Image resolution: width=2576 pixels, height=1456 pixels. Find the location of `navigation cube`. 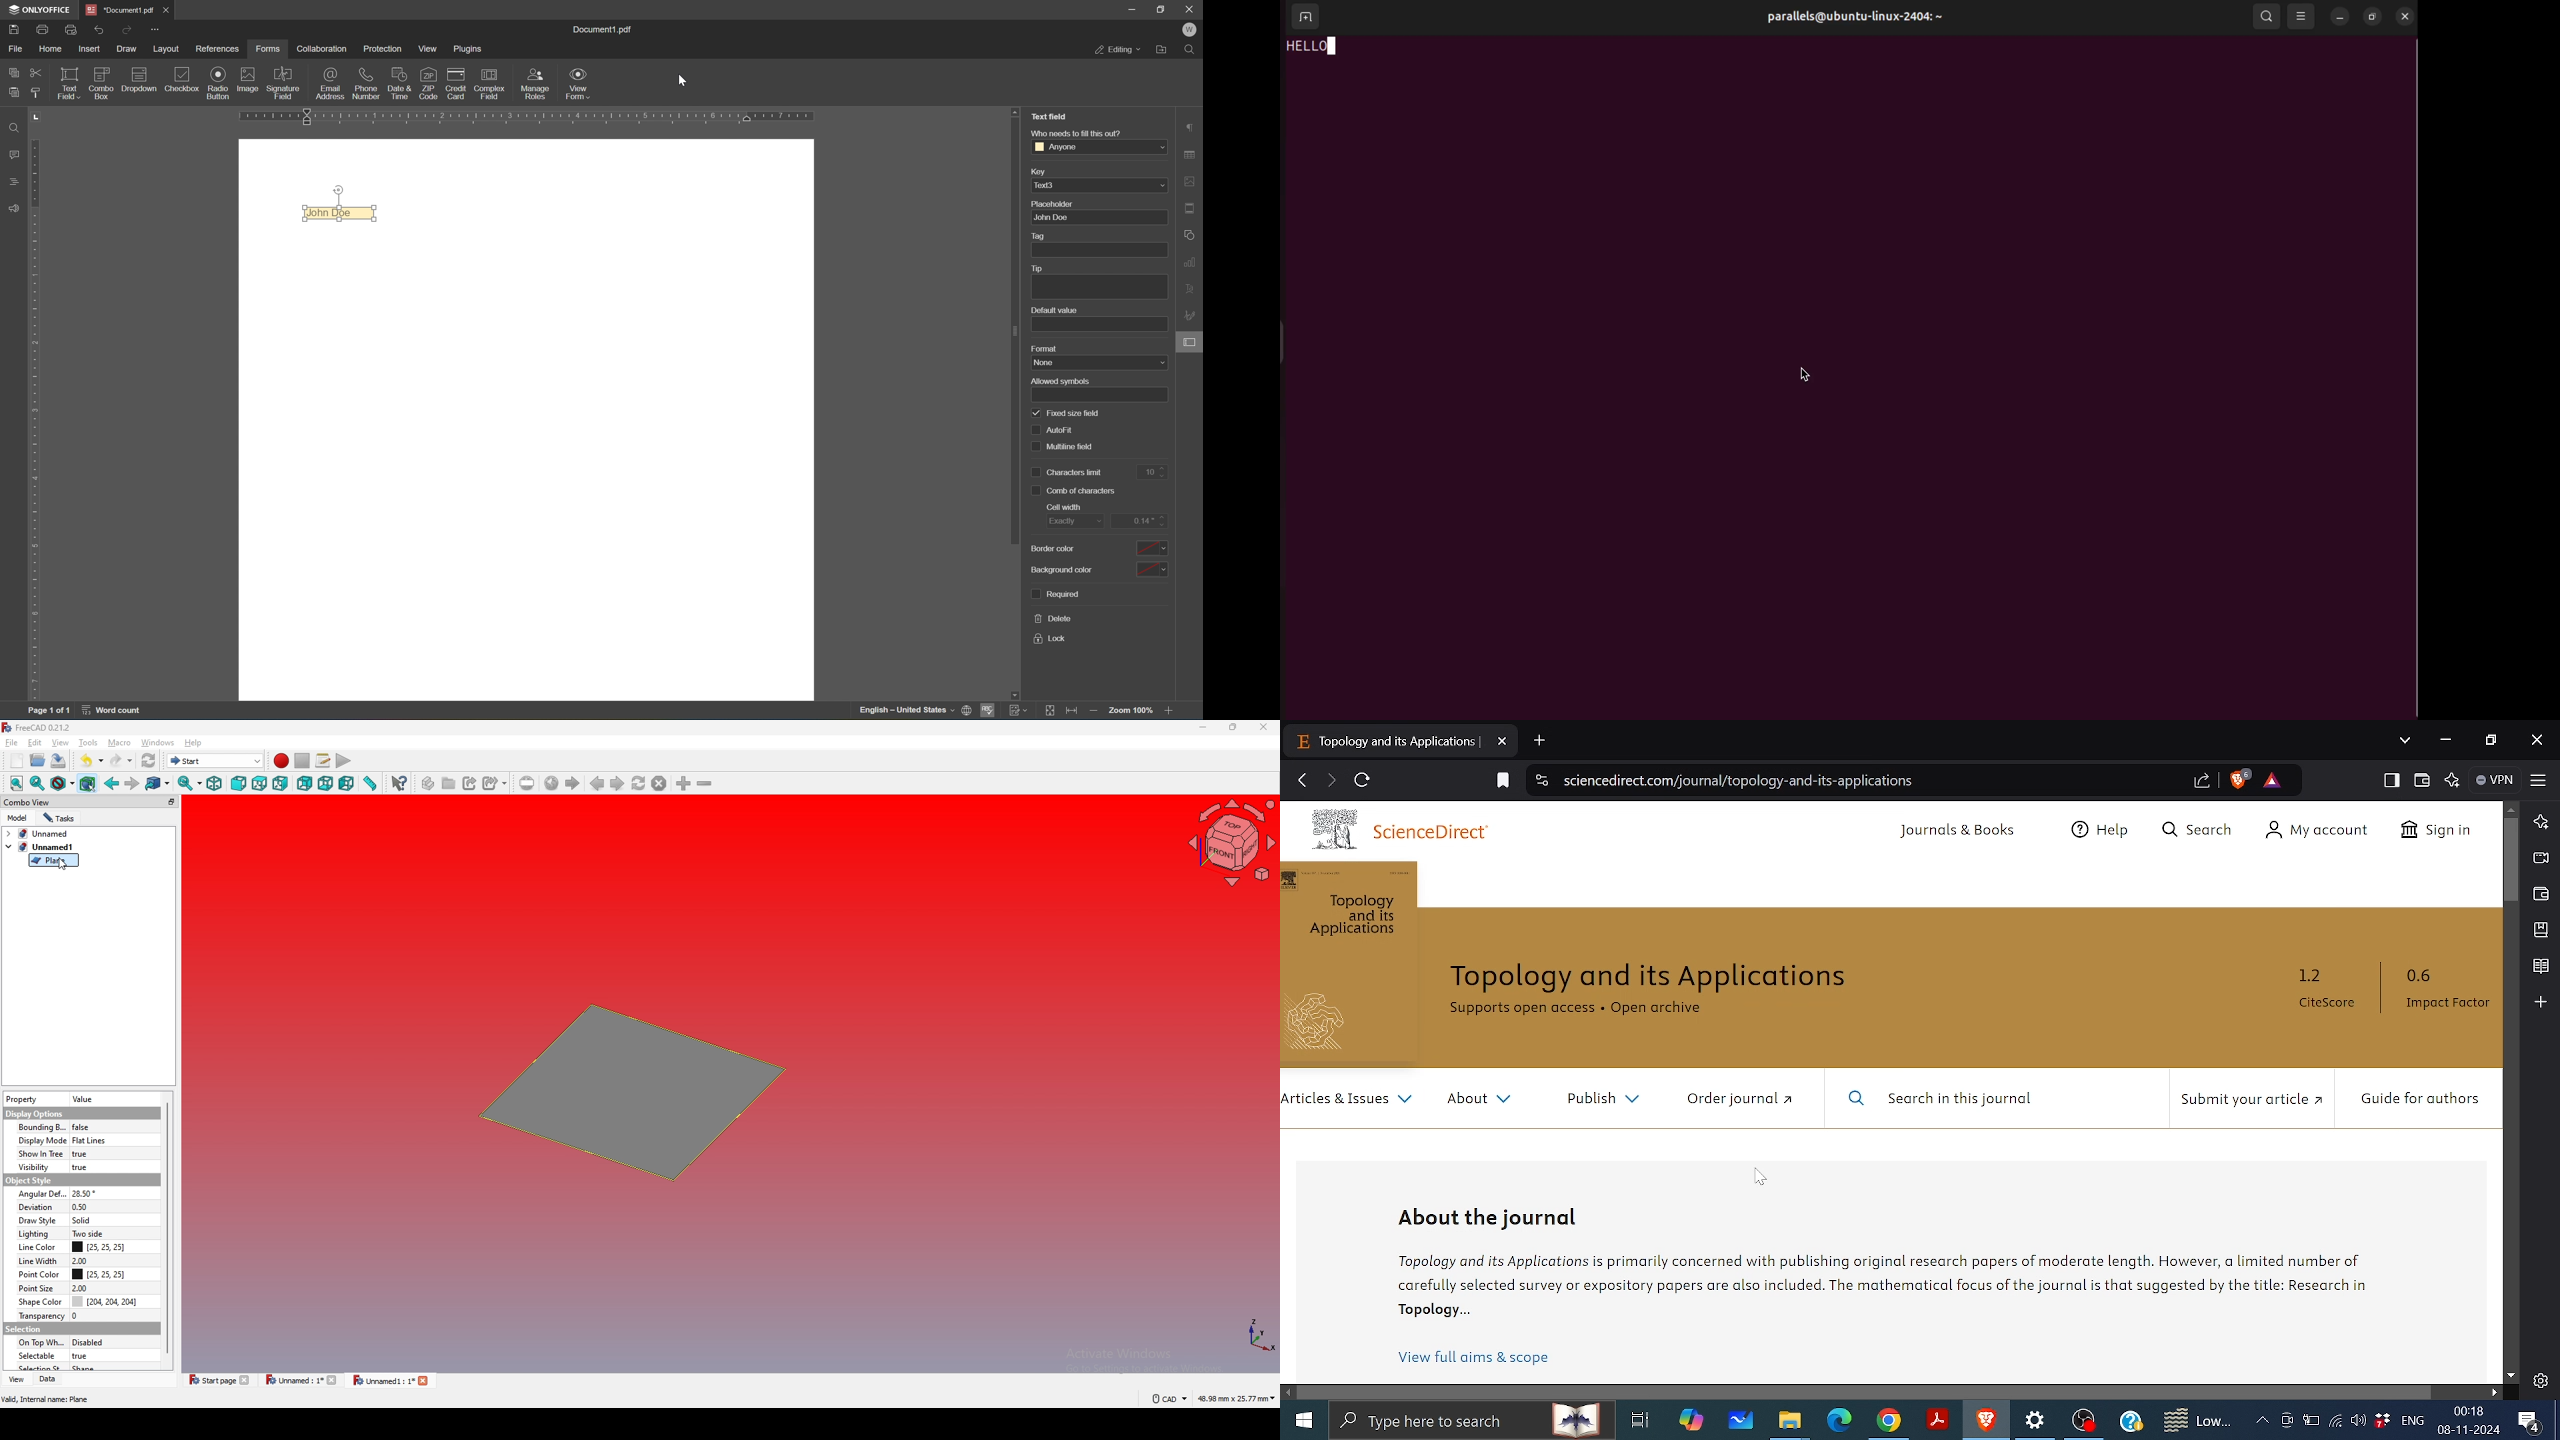

navigation cube is located at coordinates (1230, 843).